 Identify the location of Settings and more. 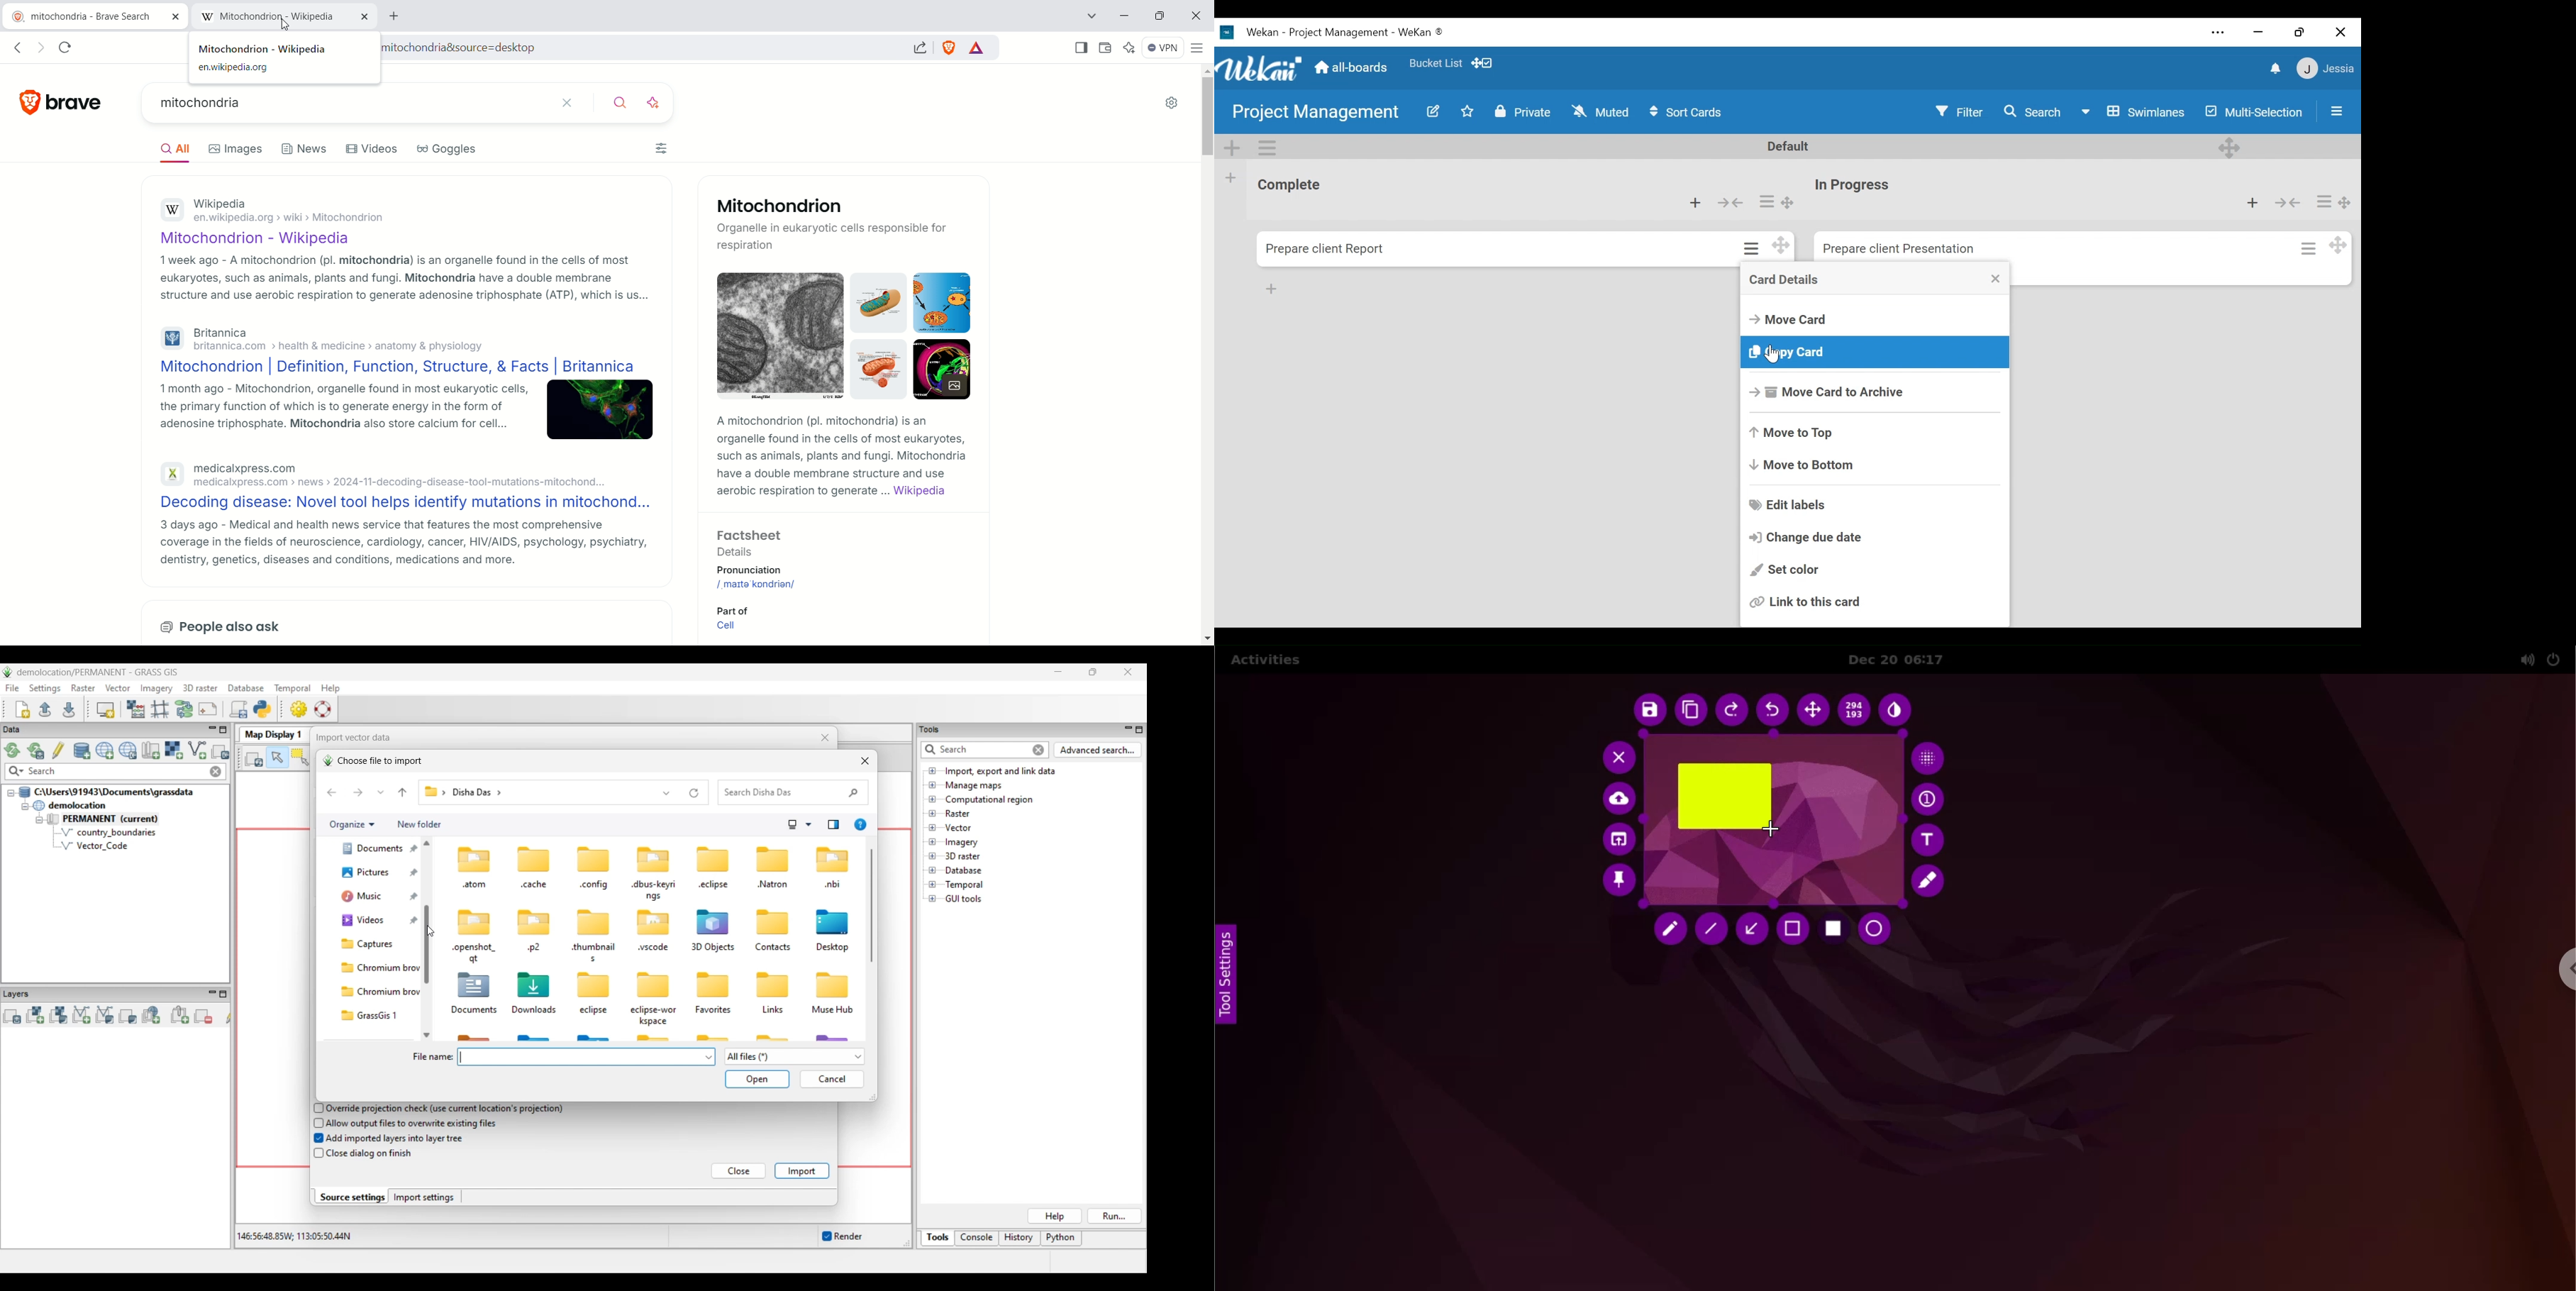
(2219, 33).